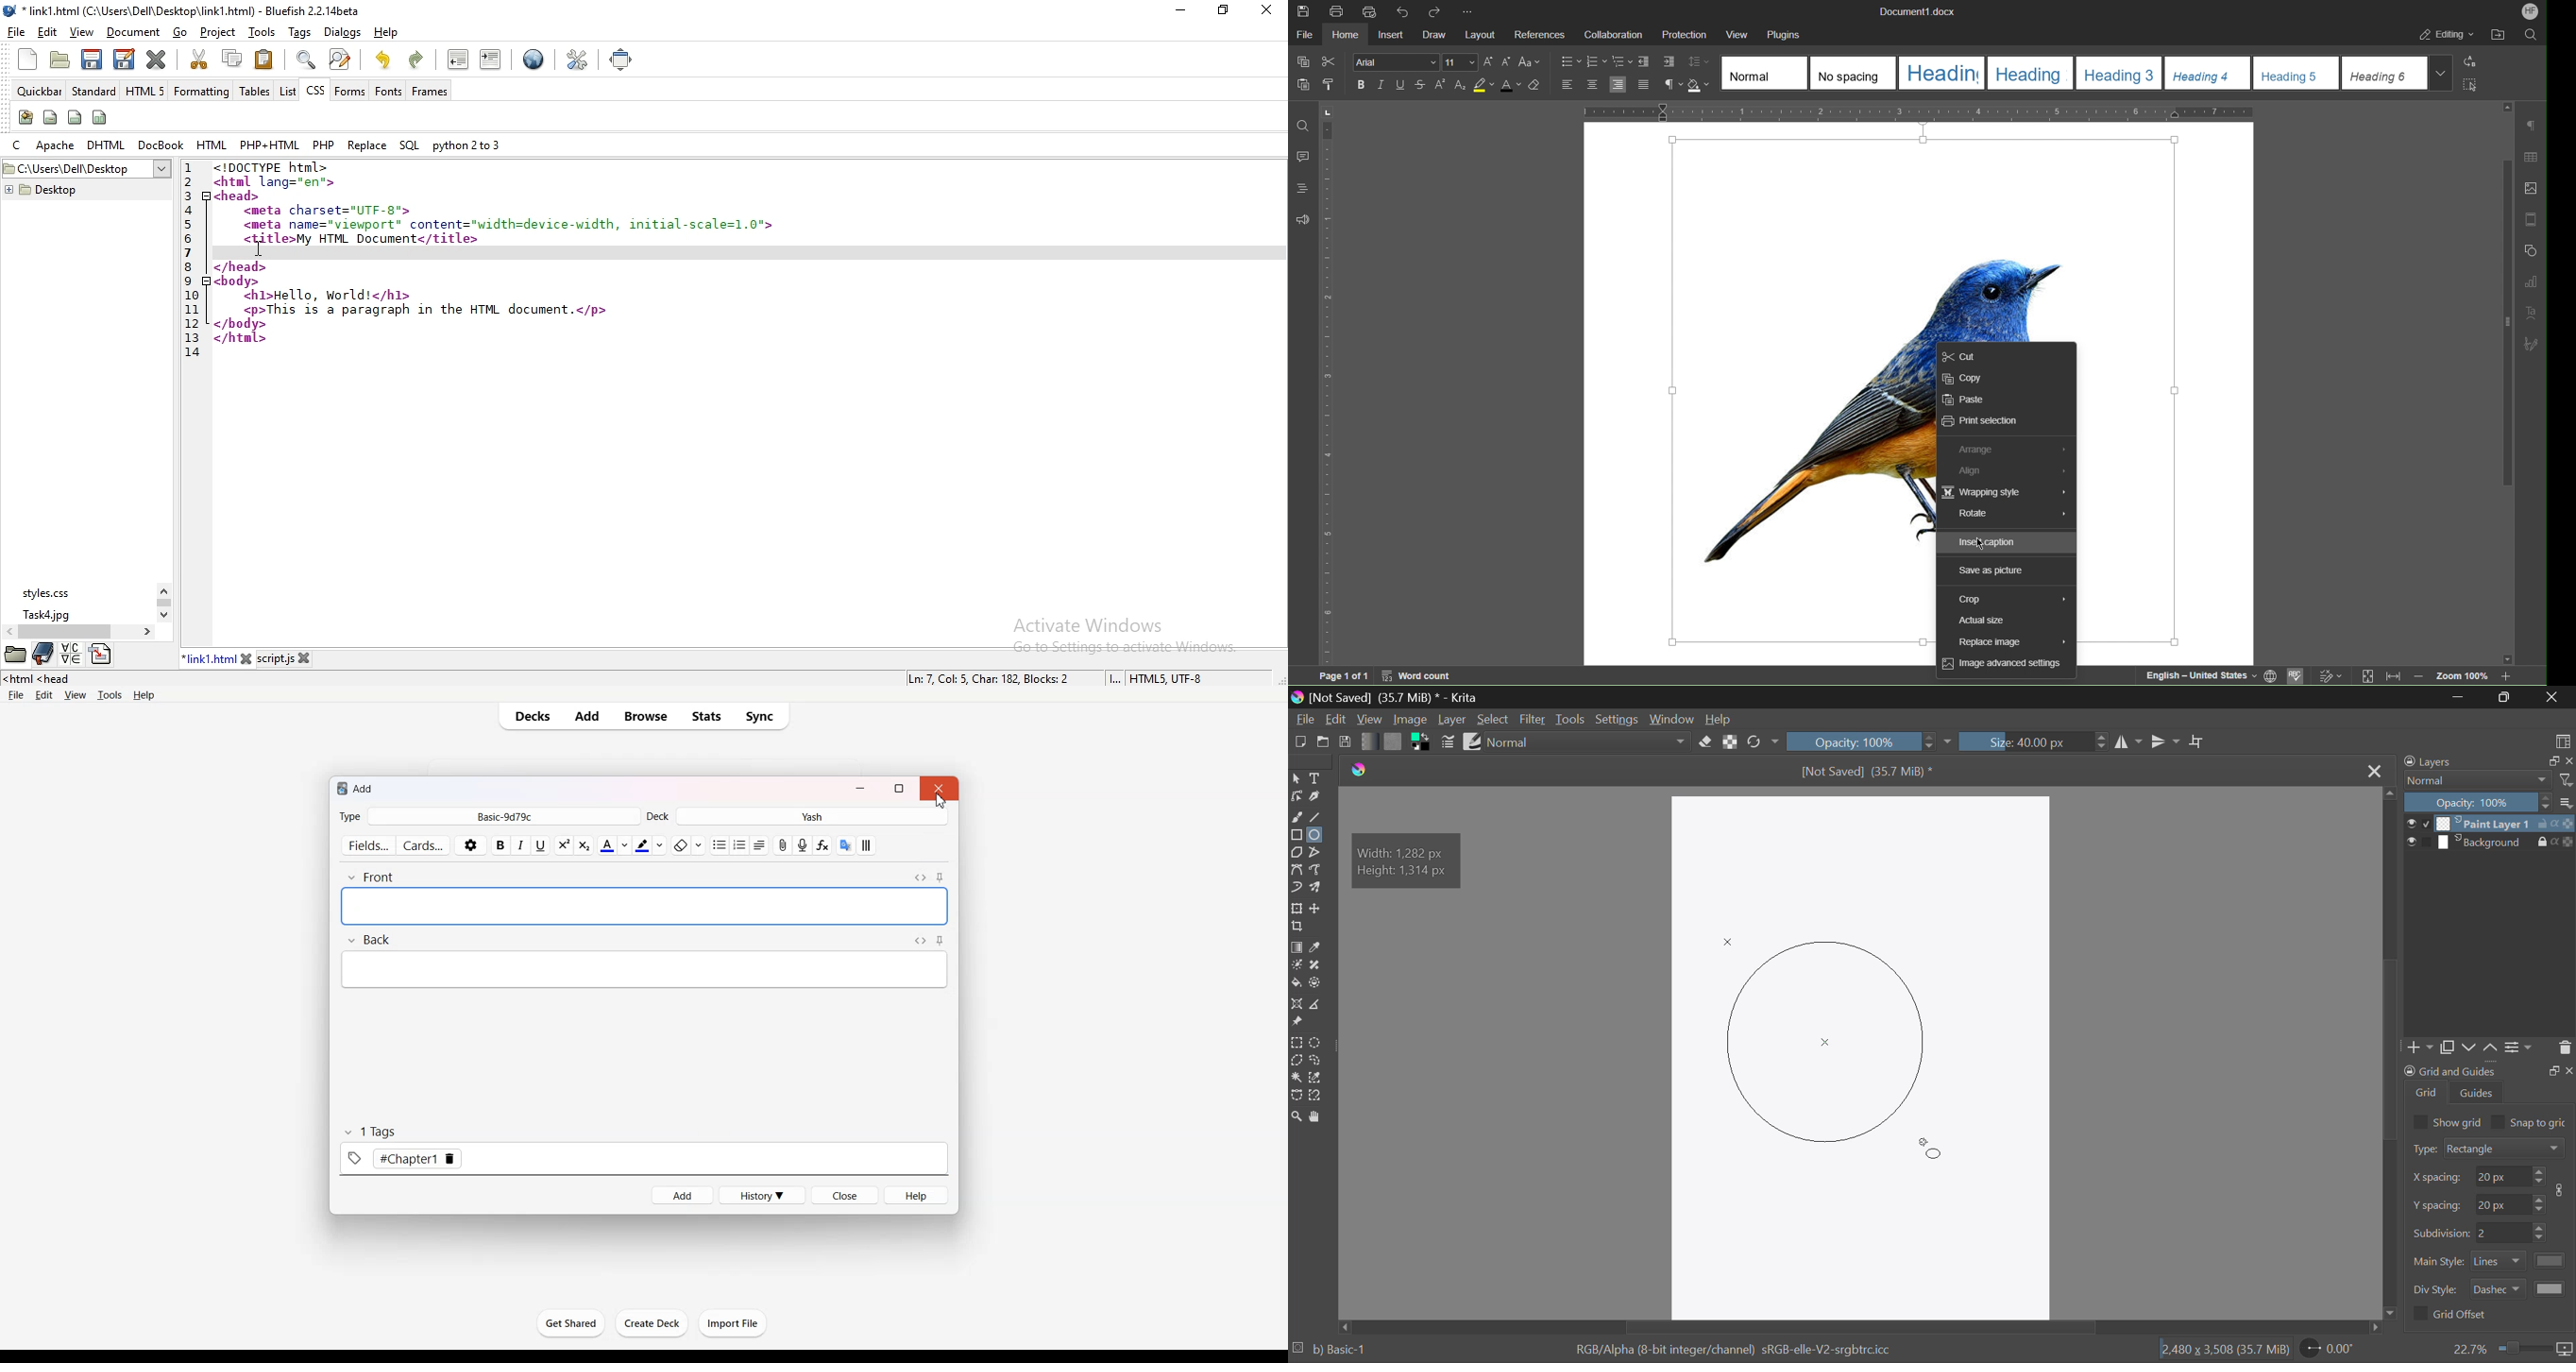 This screenshot has width=2576, height=1372. What do you see at coordinates (192, 325) in the screenshot?
I see `12` at bounding box center [192, 325].